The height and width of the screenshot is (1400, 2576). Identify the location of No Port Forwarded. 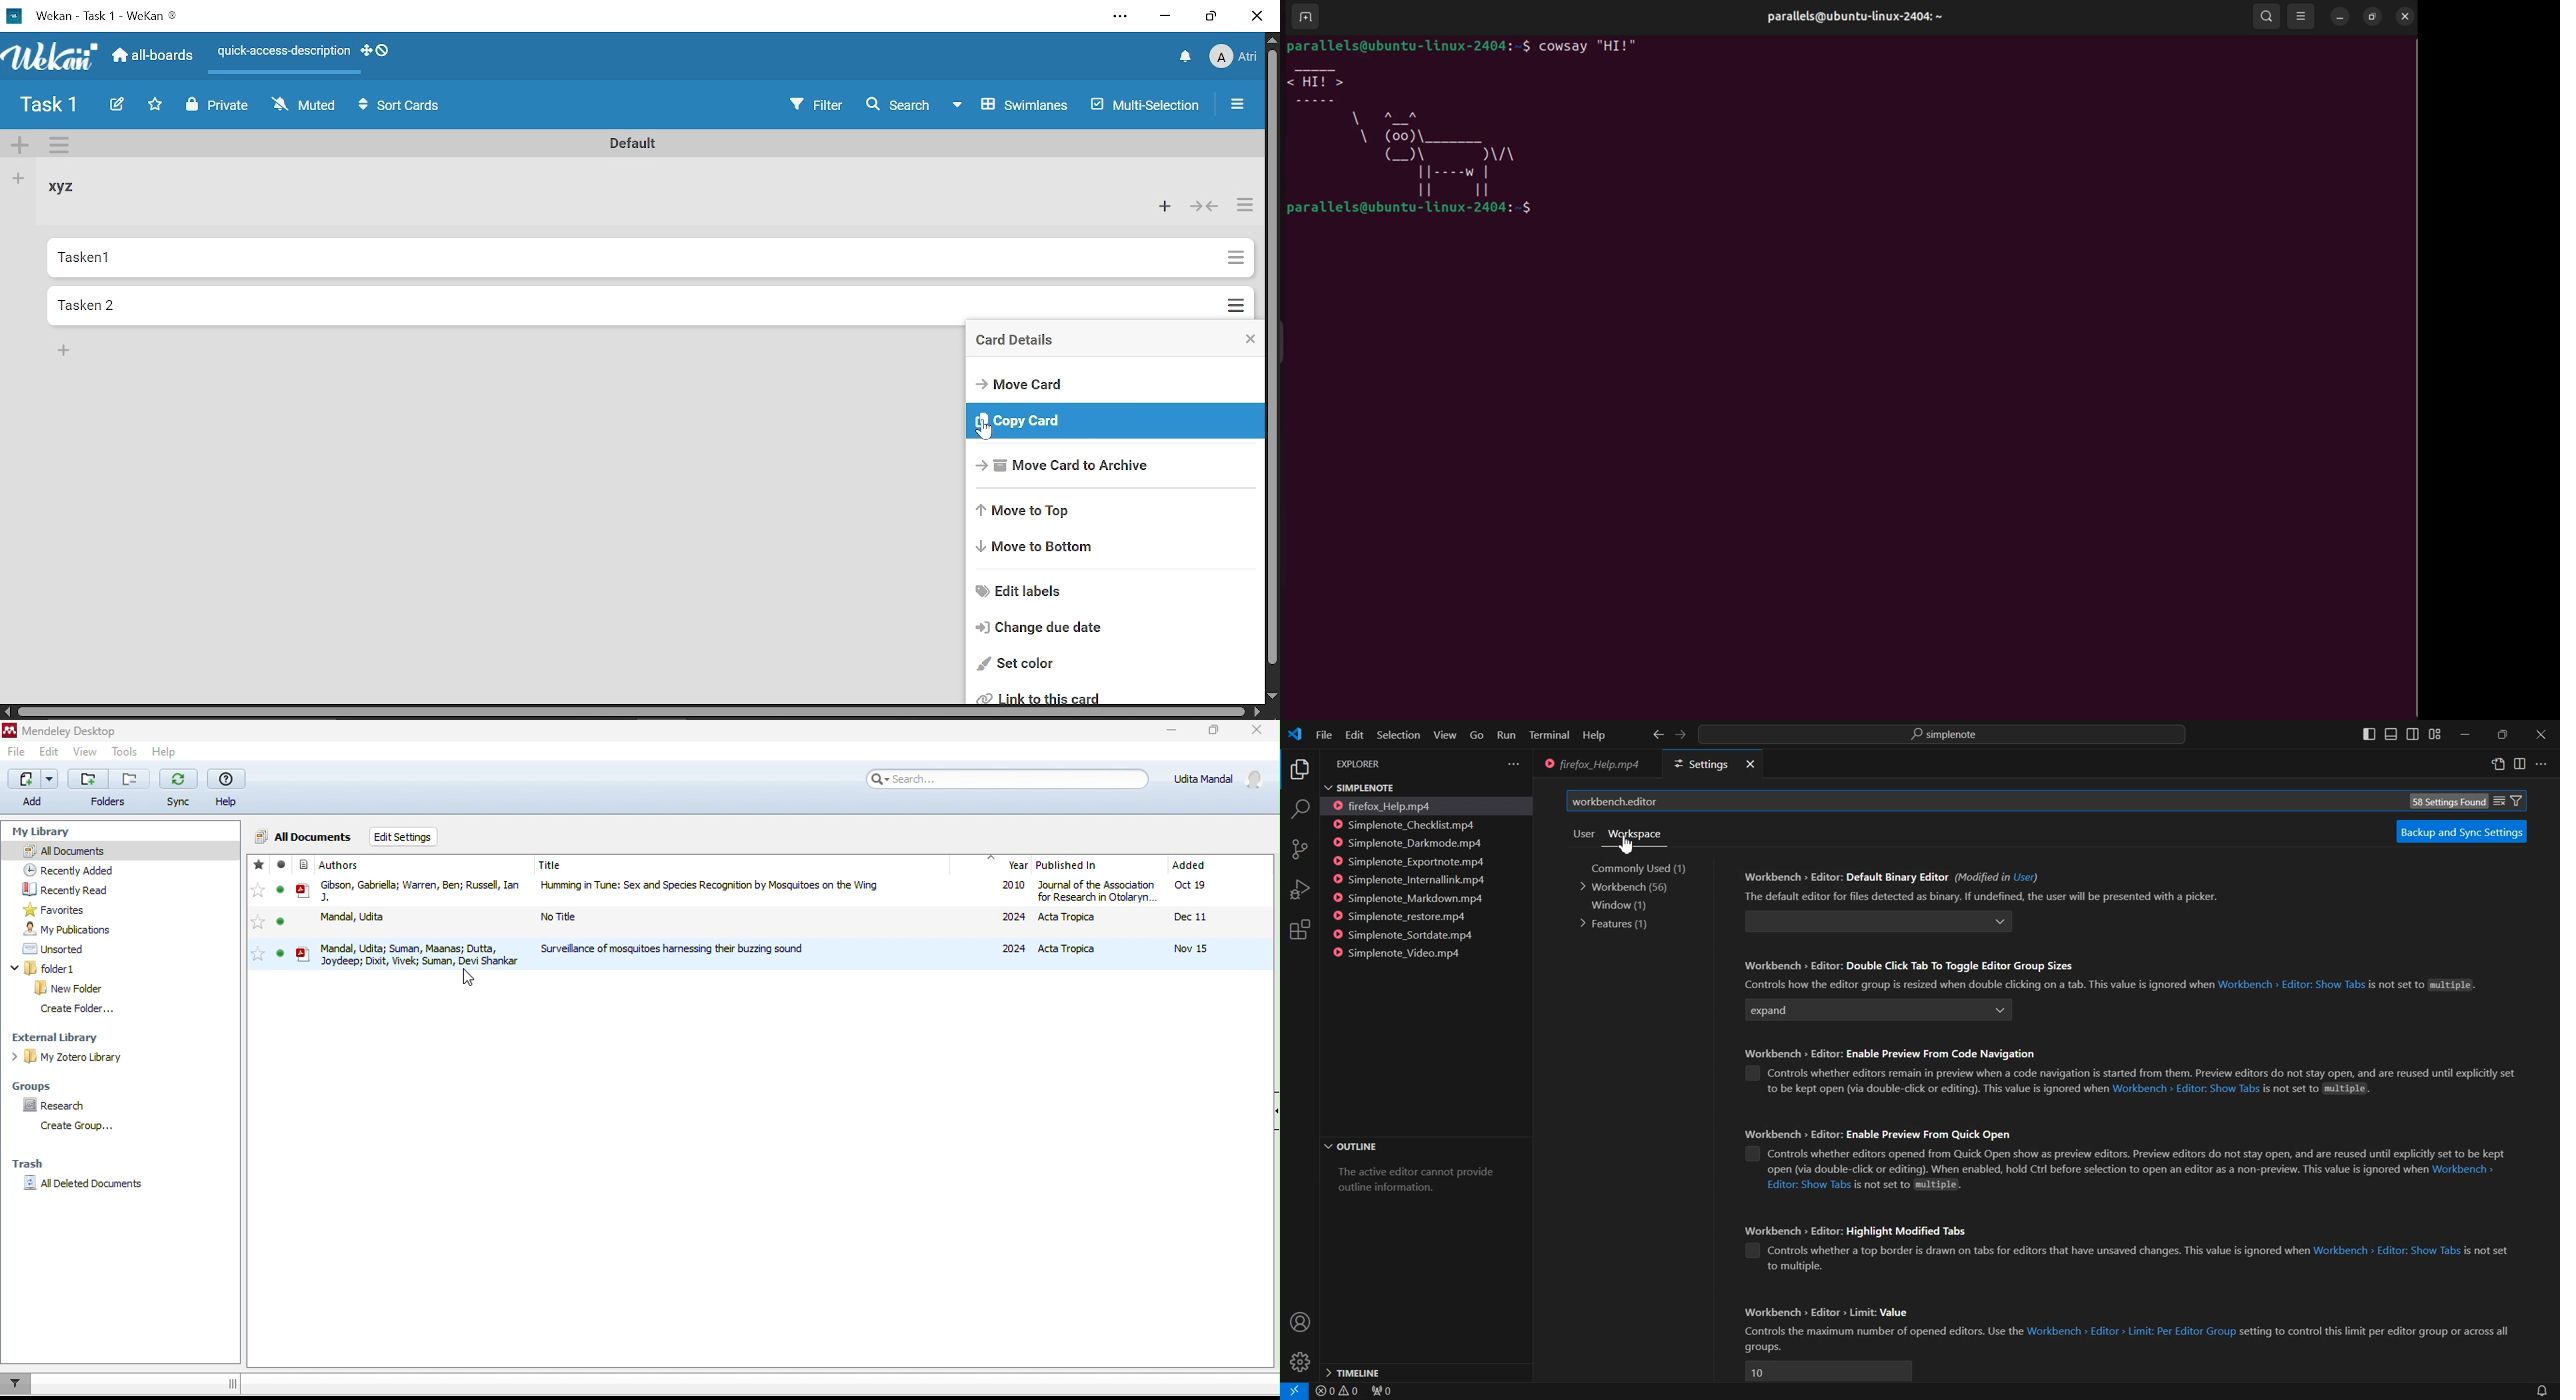
(1386, 1392).